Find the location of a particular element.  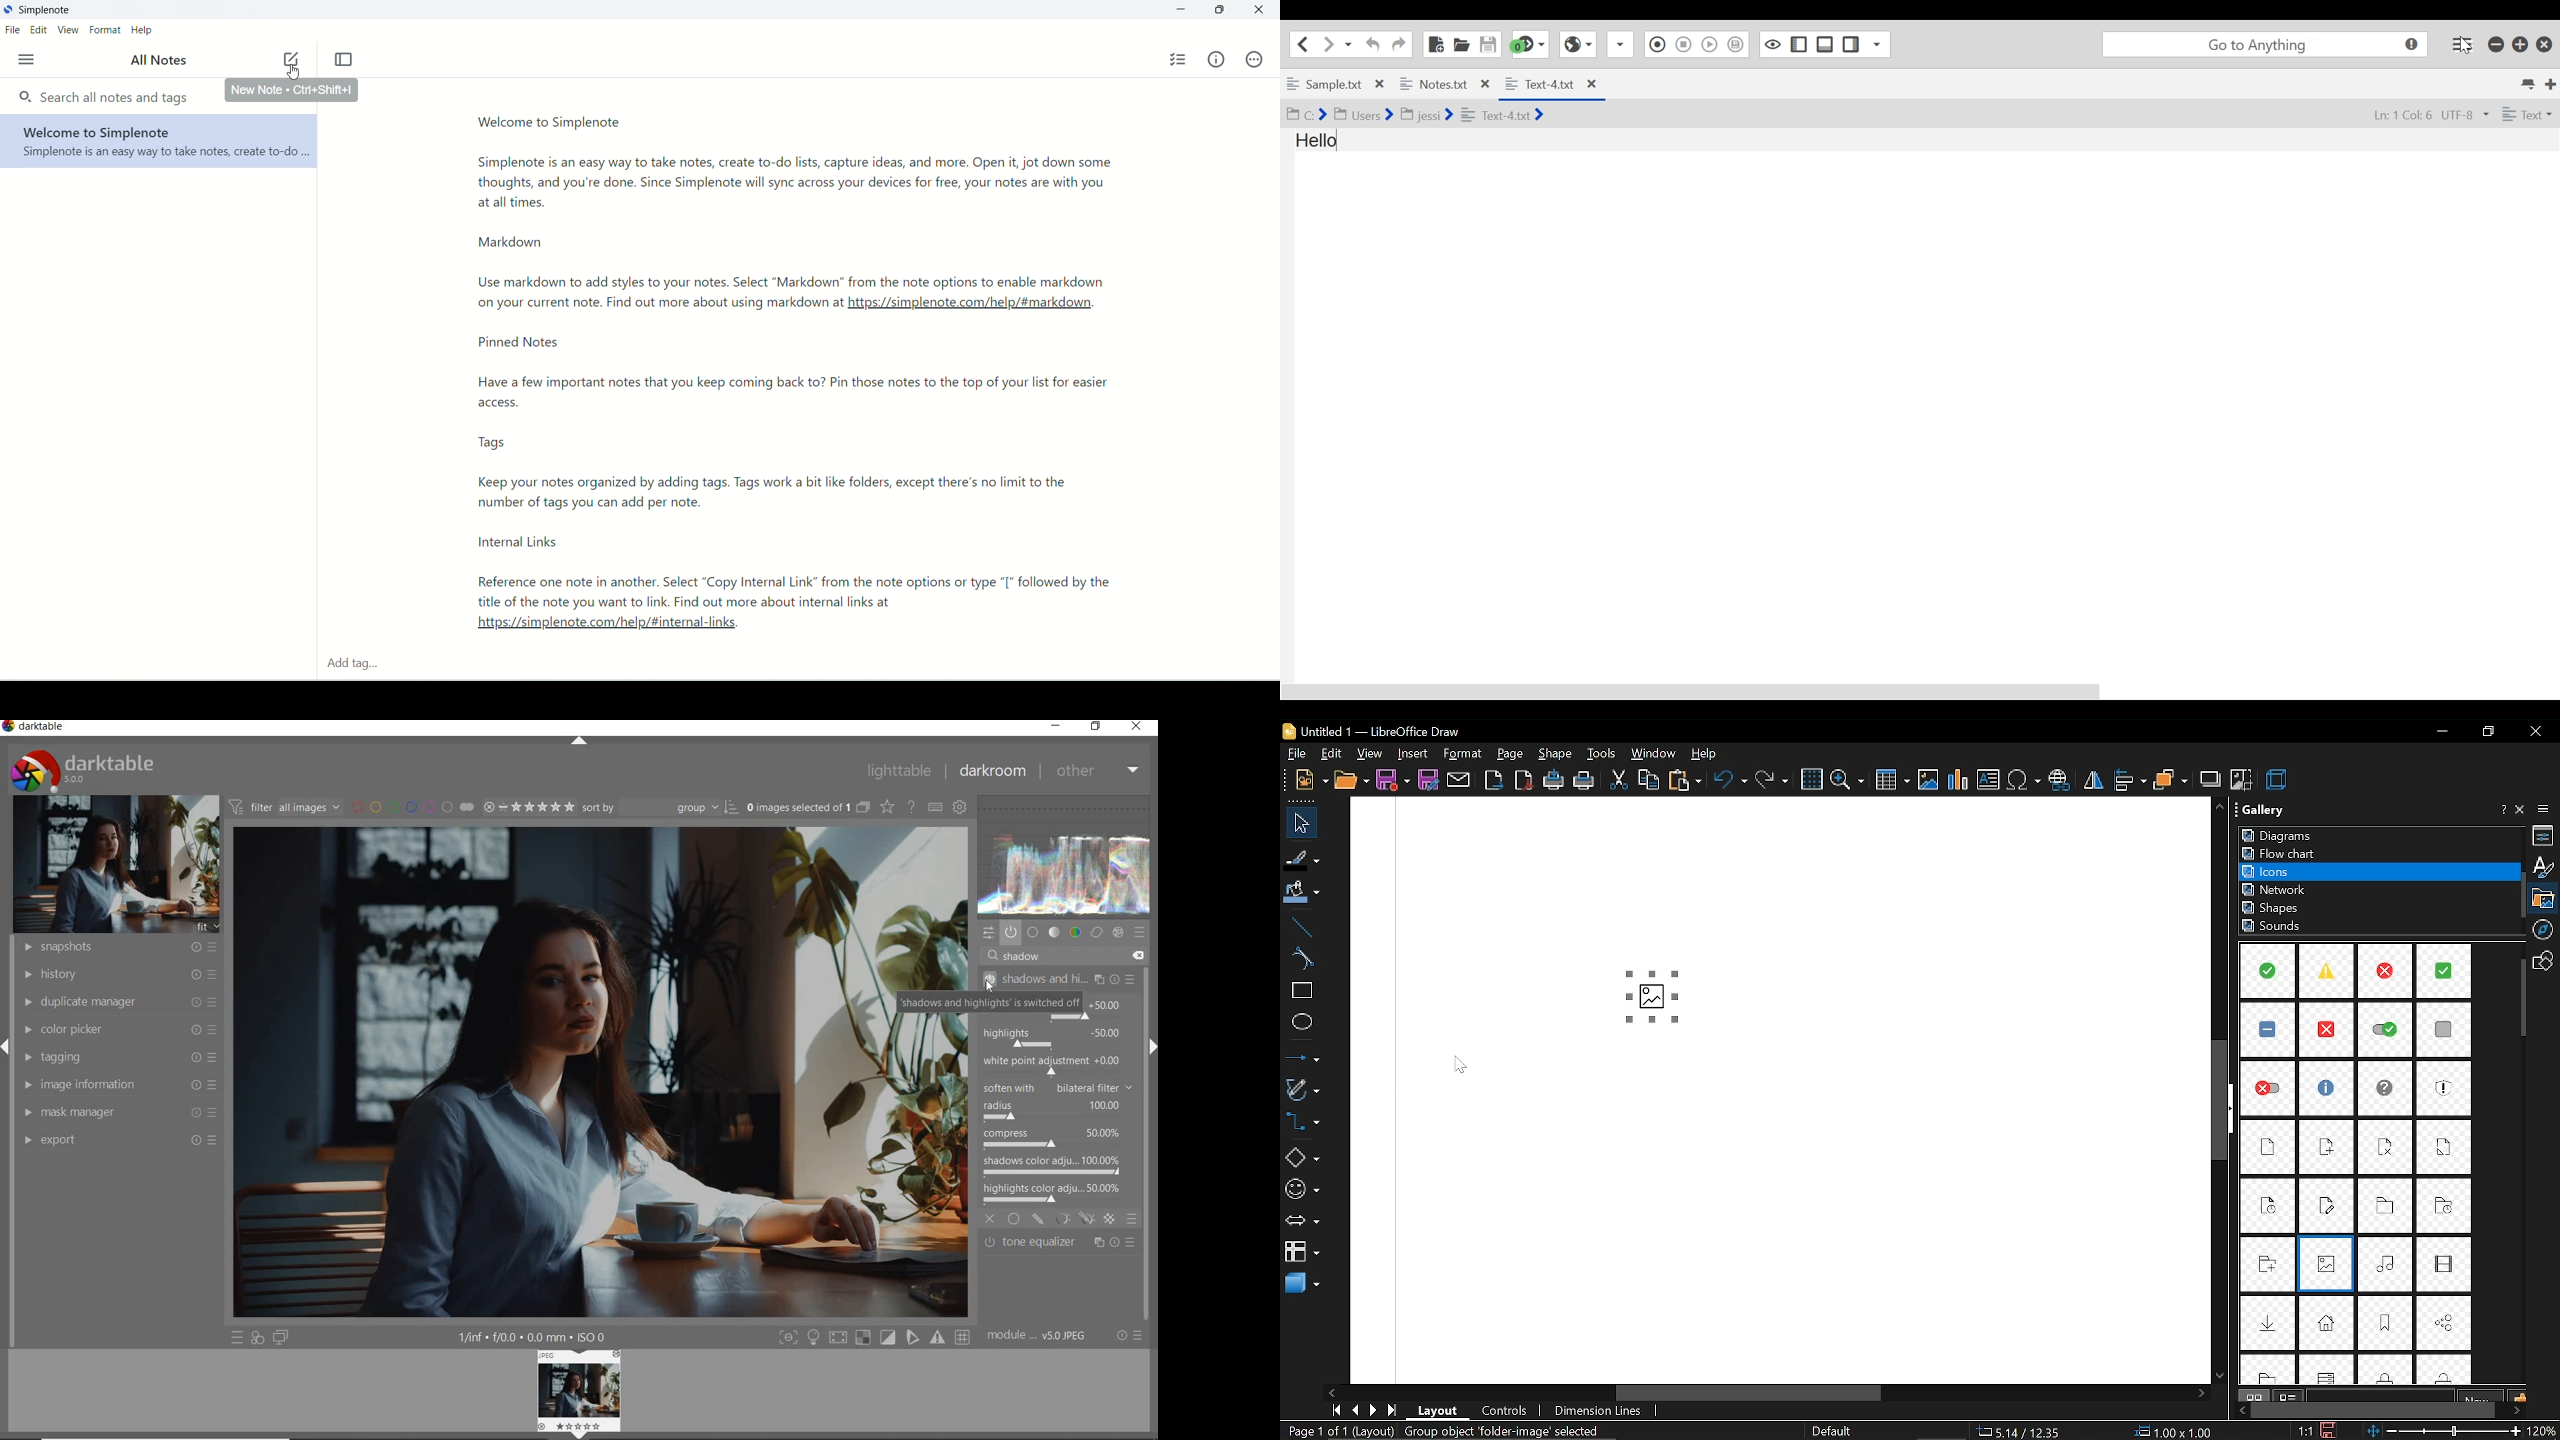

close is located at coordinates (2535, 733).